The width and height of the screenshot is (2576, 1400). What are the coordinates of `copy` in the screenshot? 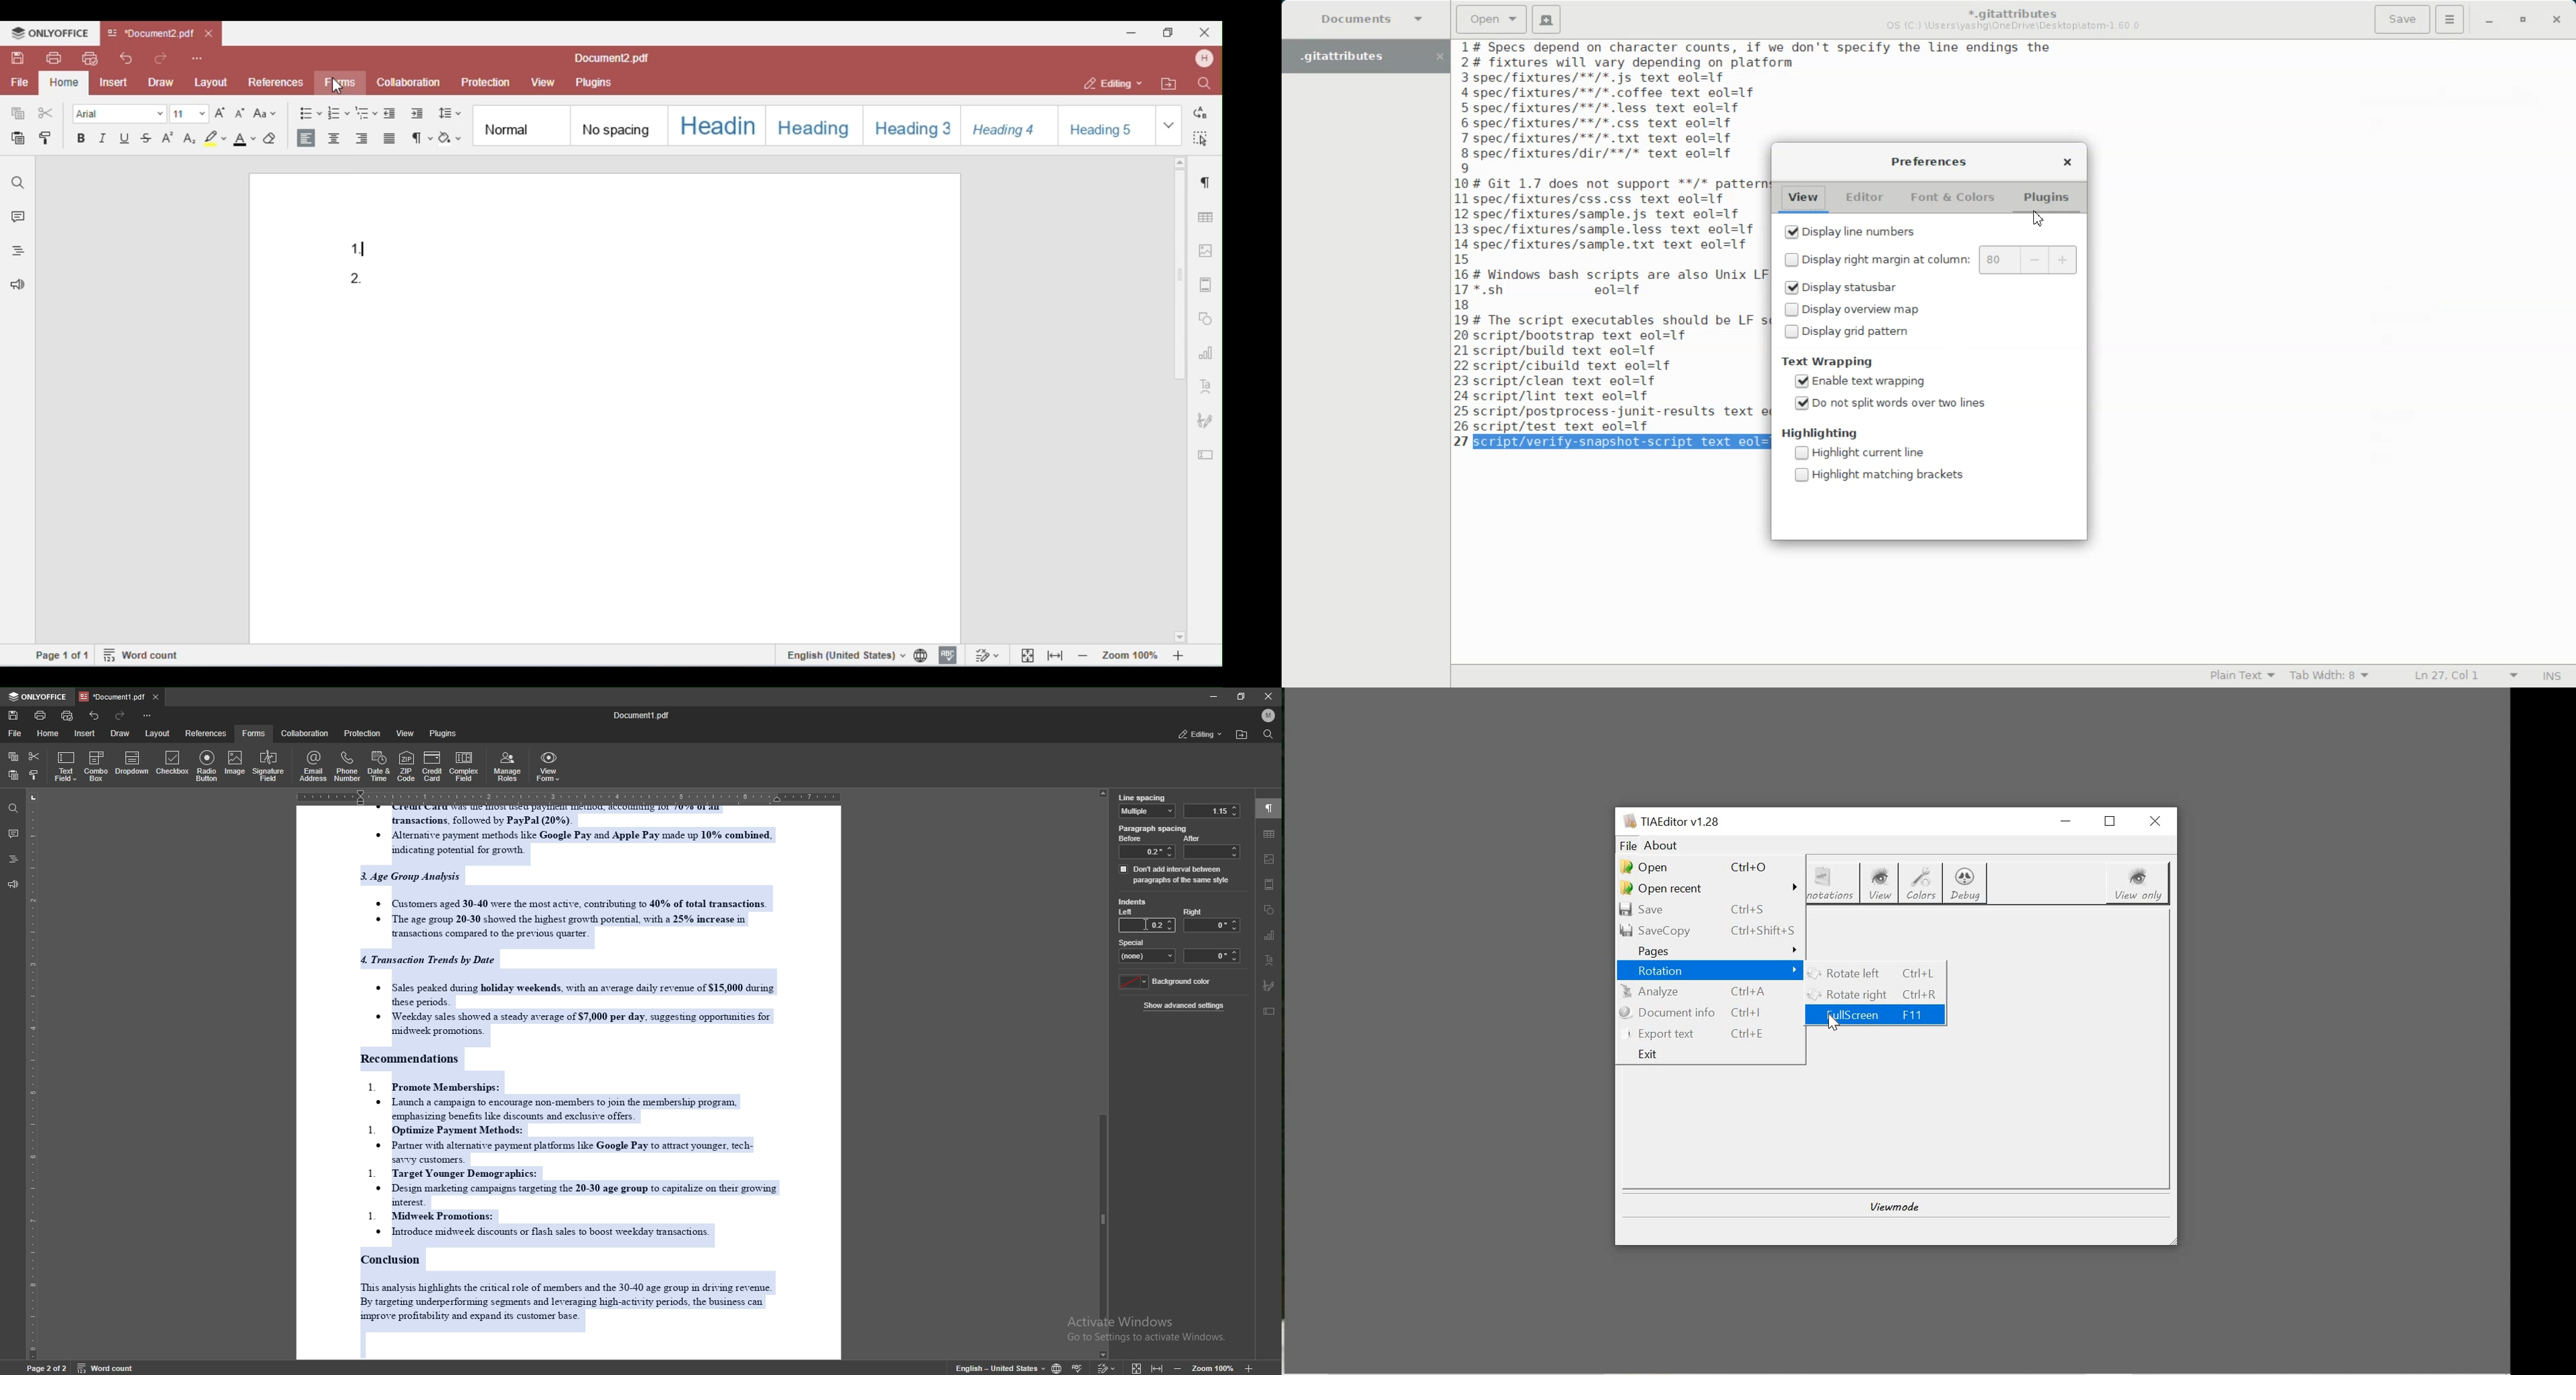 It's located at (13, 757).